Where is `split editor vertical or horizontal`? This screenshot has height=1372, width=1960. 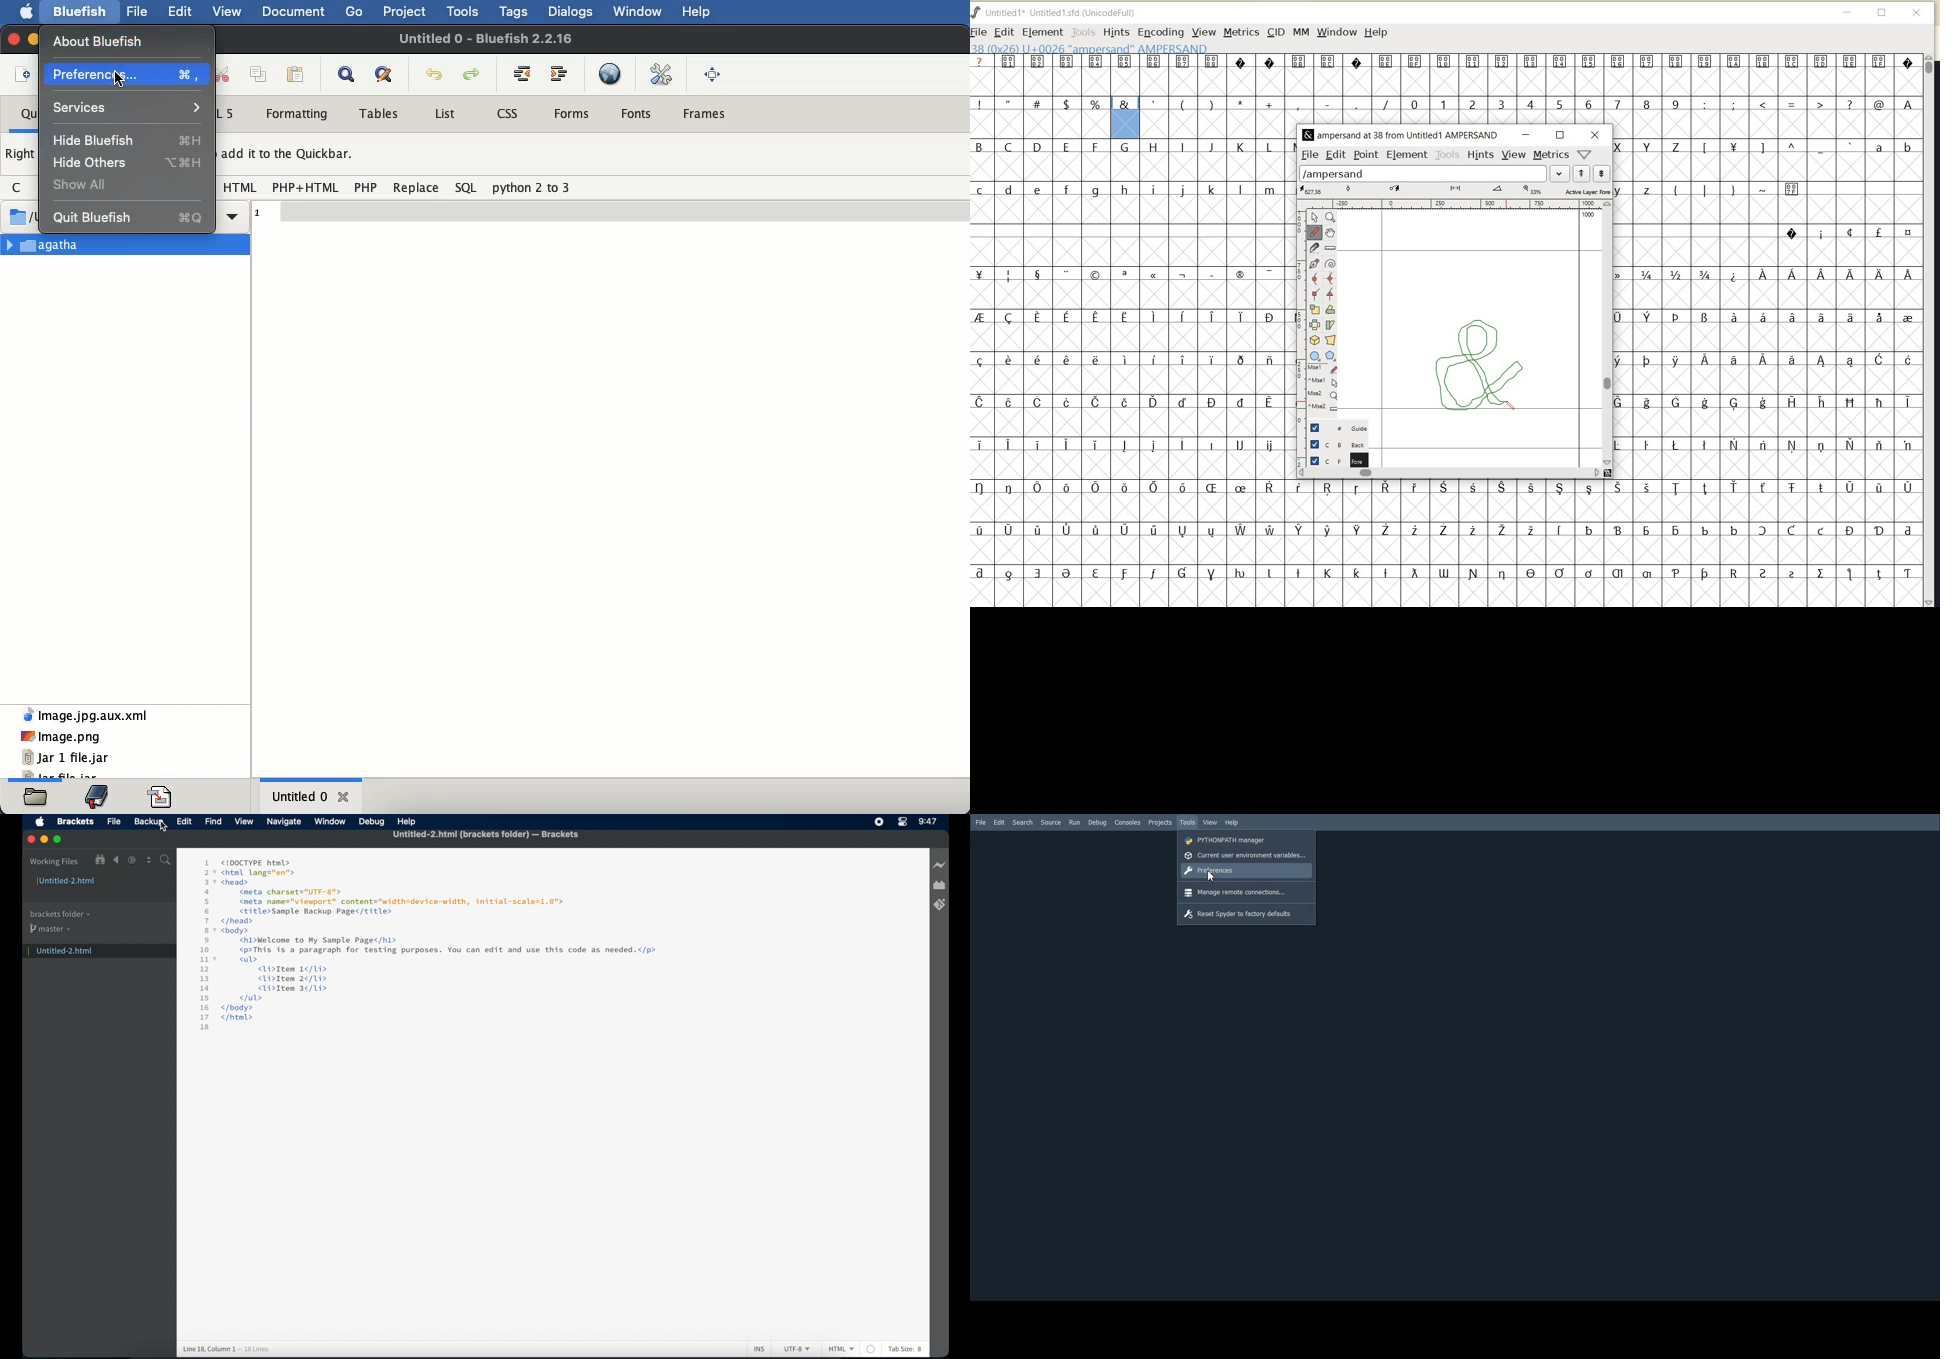
split editor vertical or horizontal is located at coordinates (149, 860).